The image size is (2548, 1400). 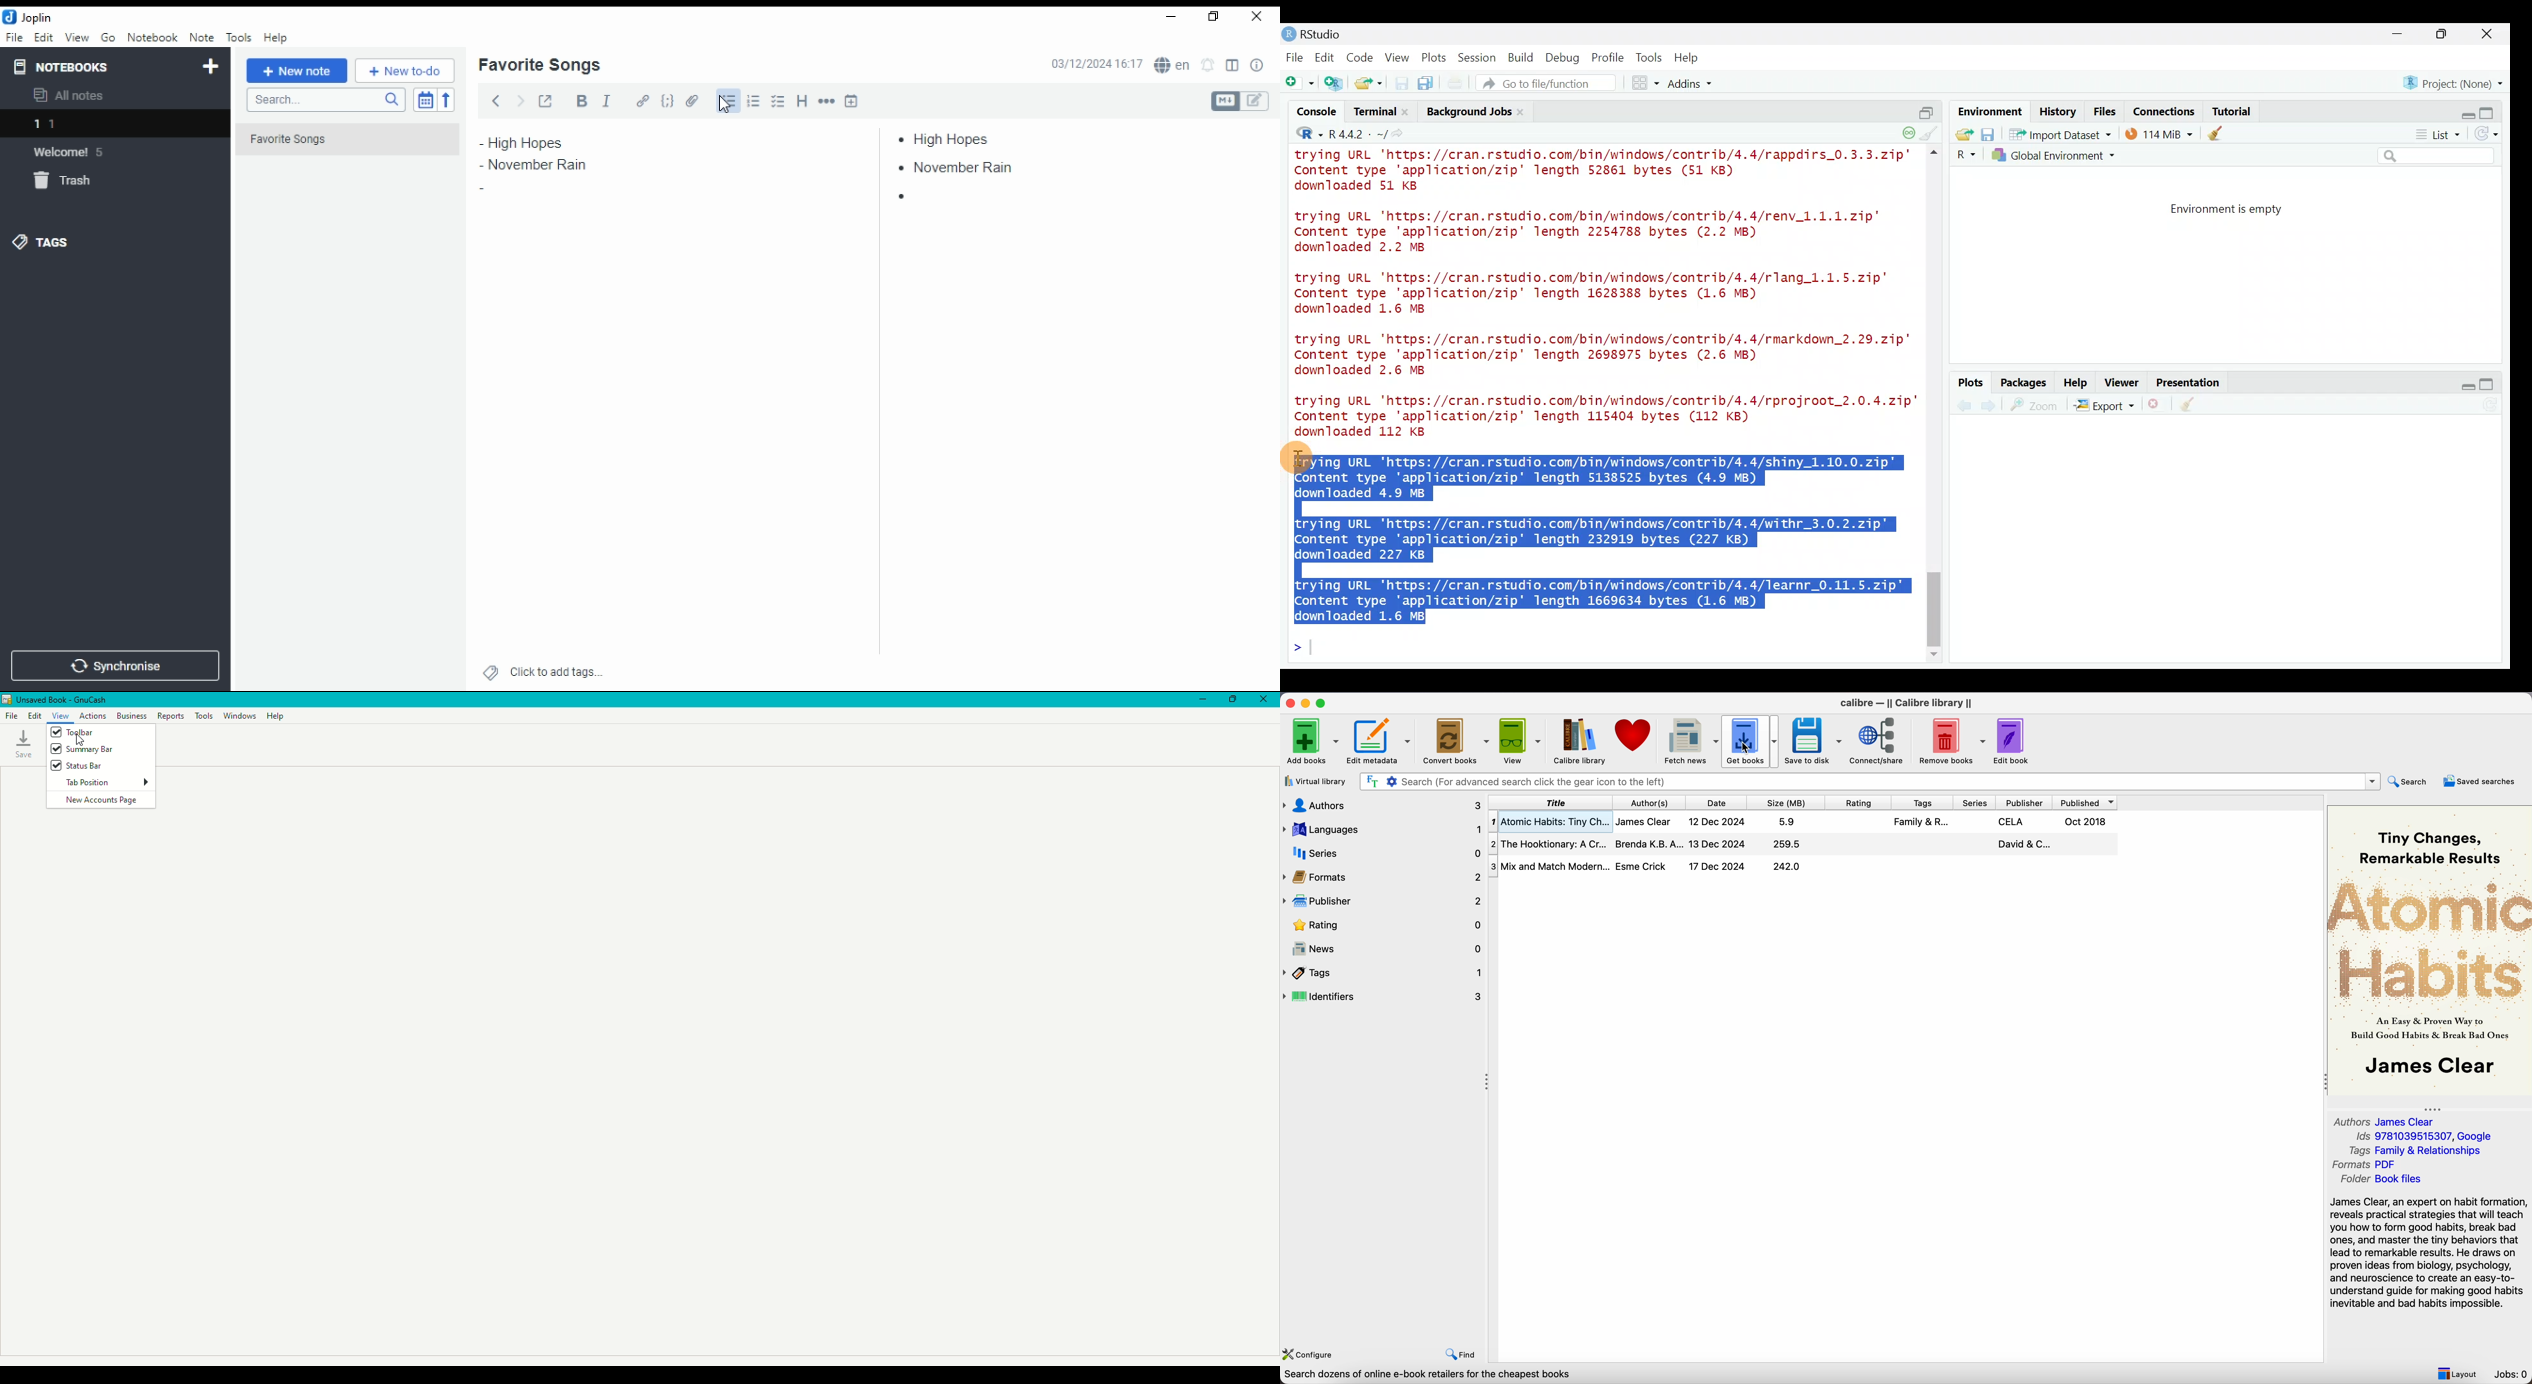 What do you see at coordinates (1553, 844) in the screenshot?
I see `The Hooktionary: A Cr...` at bounding box center [1553, 844].